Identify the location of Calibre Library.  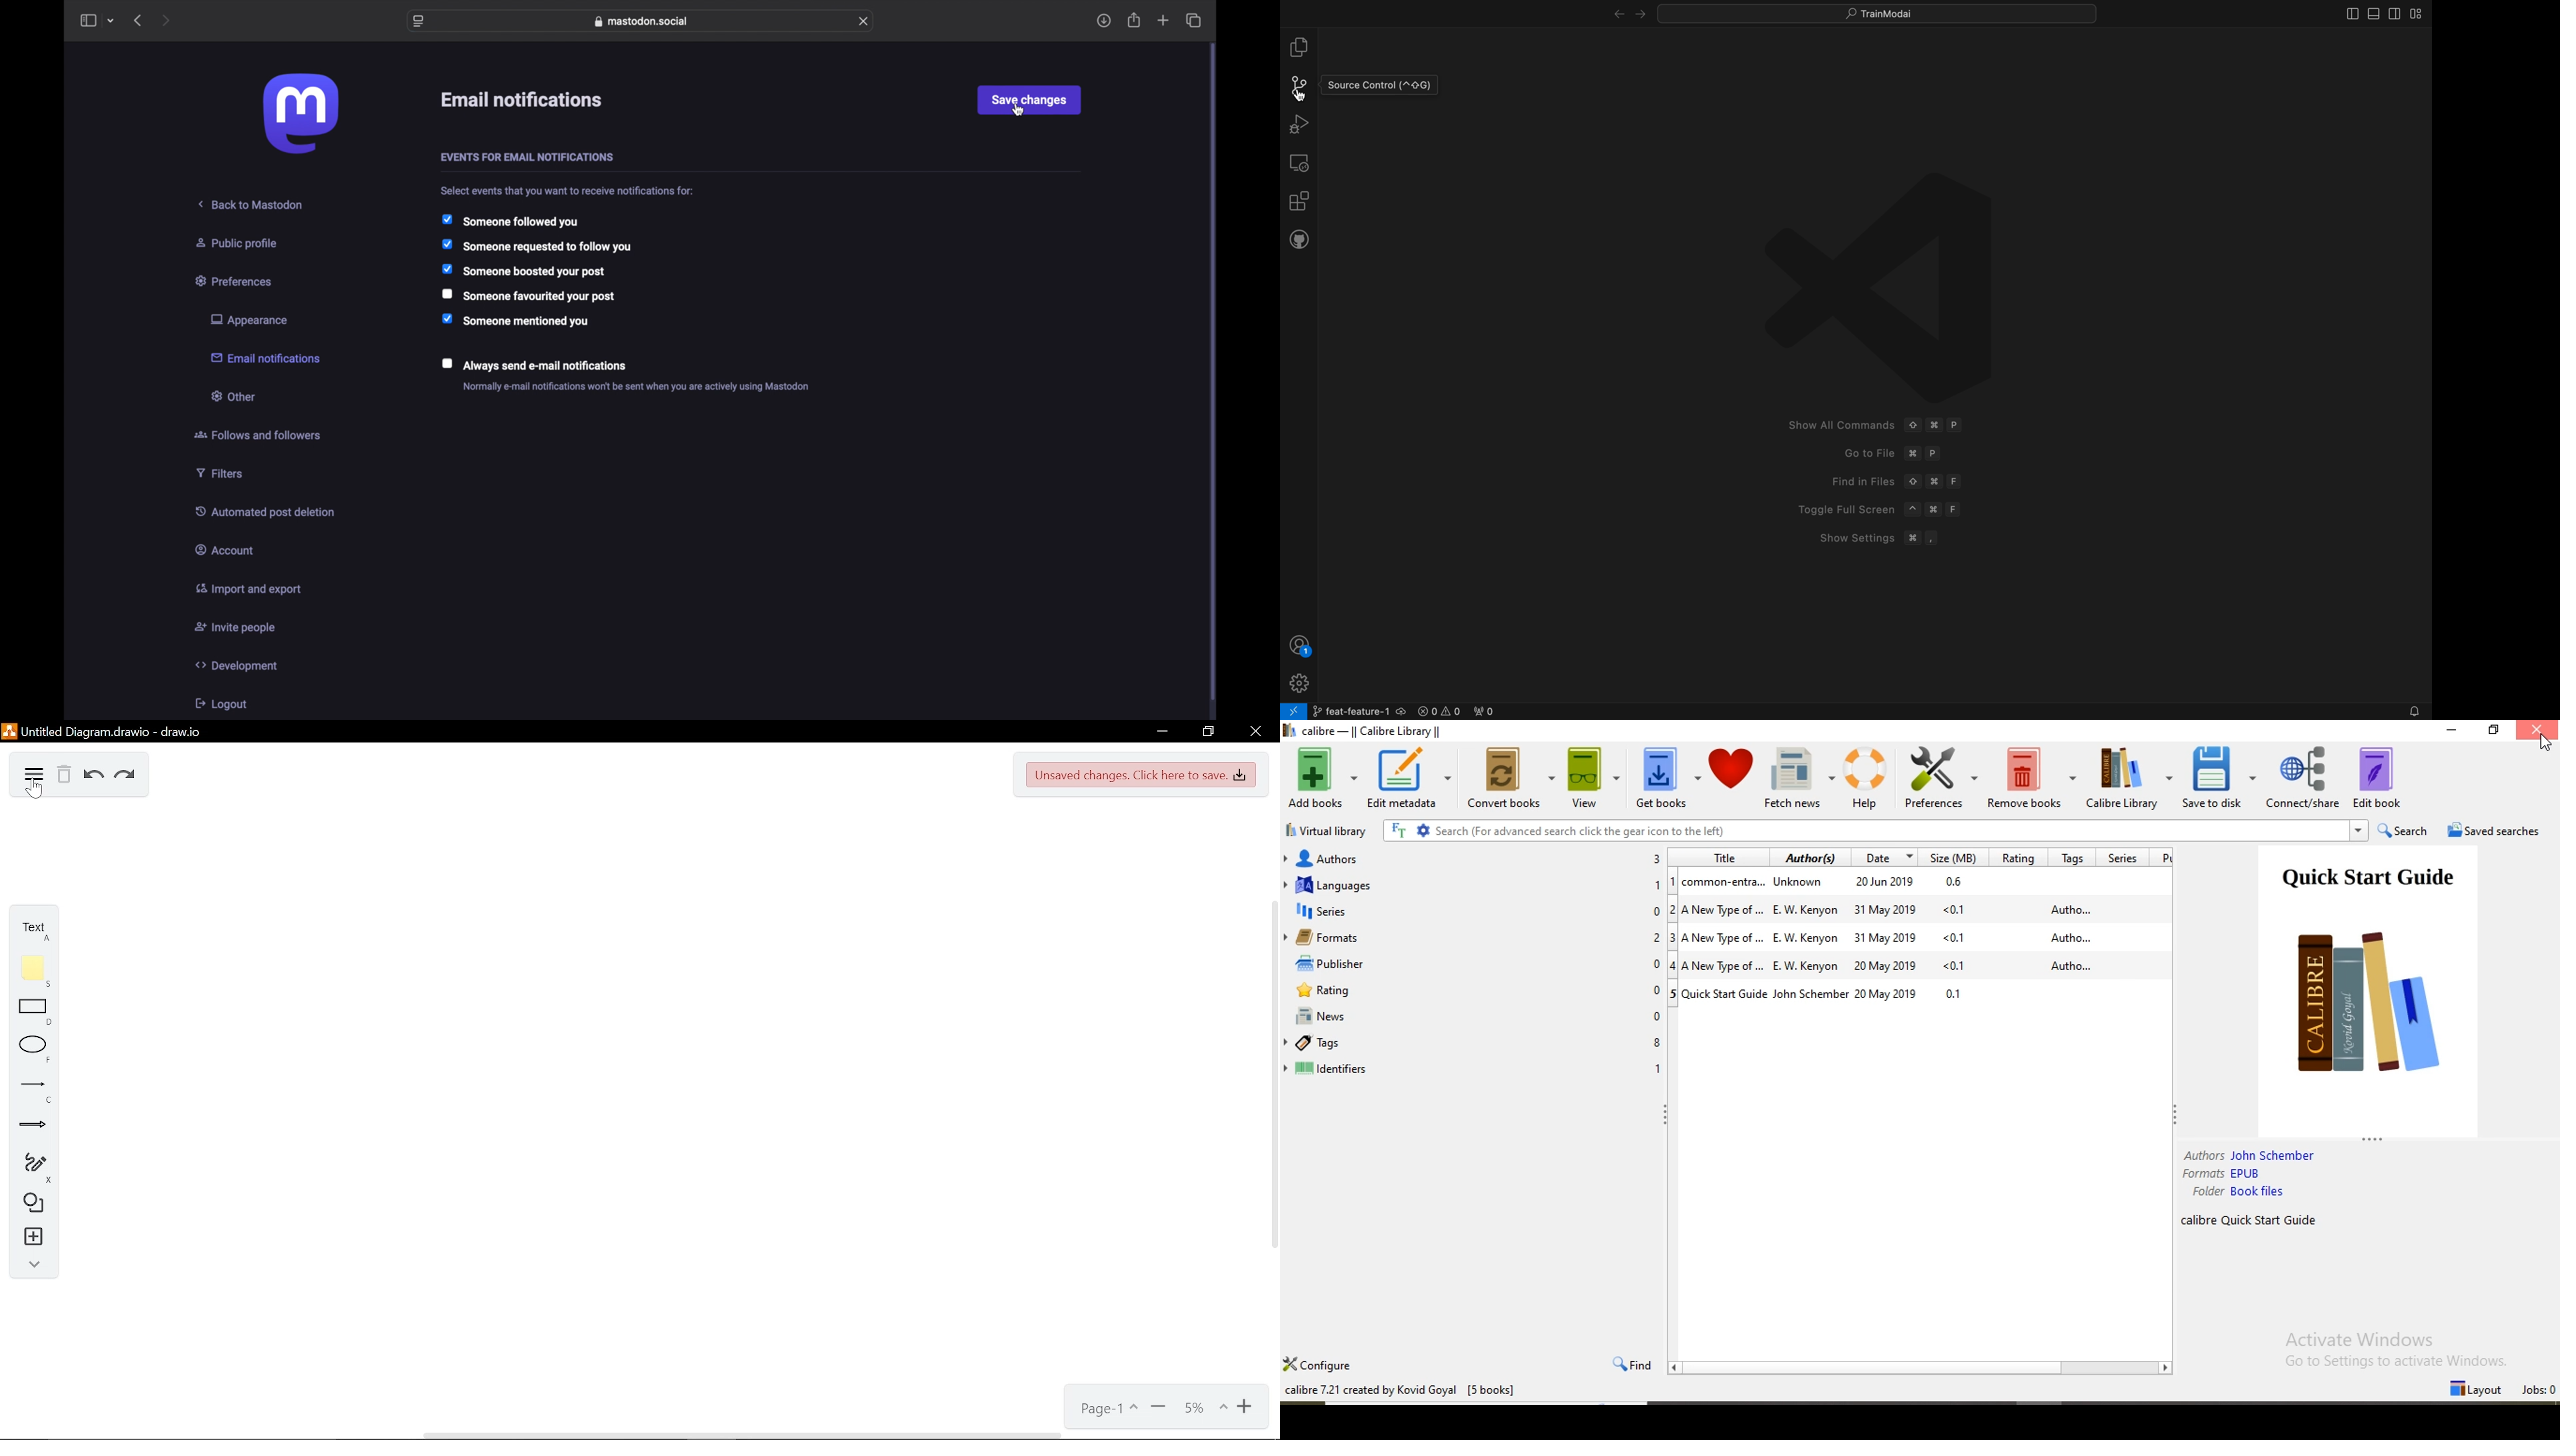
(2131, 778).